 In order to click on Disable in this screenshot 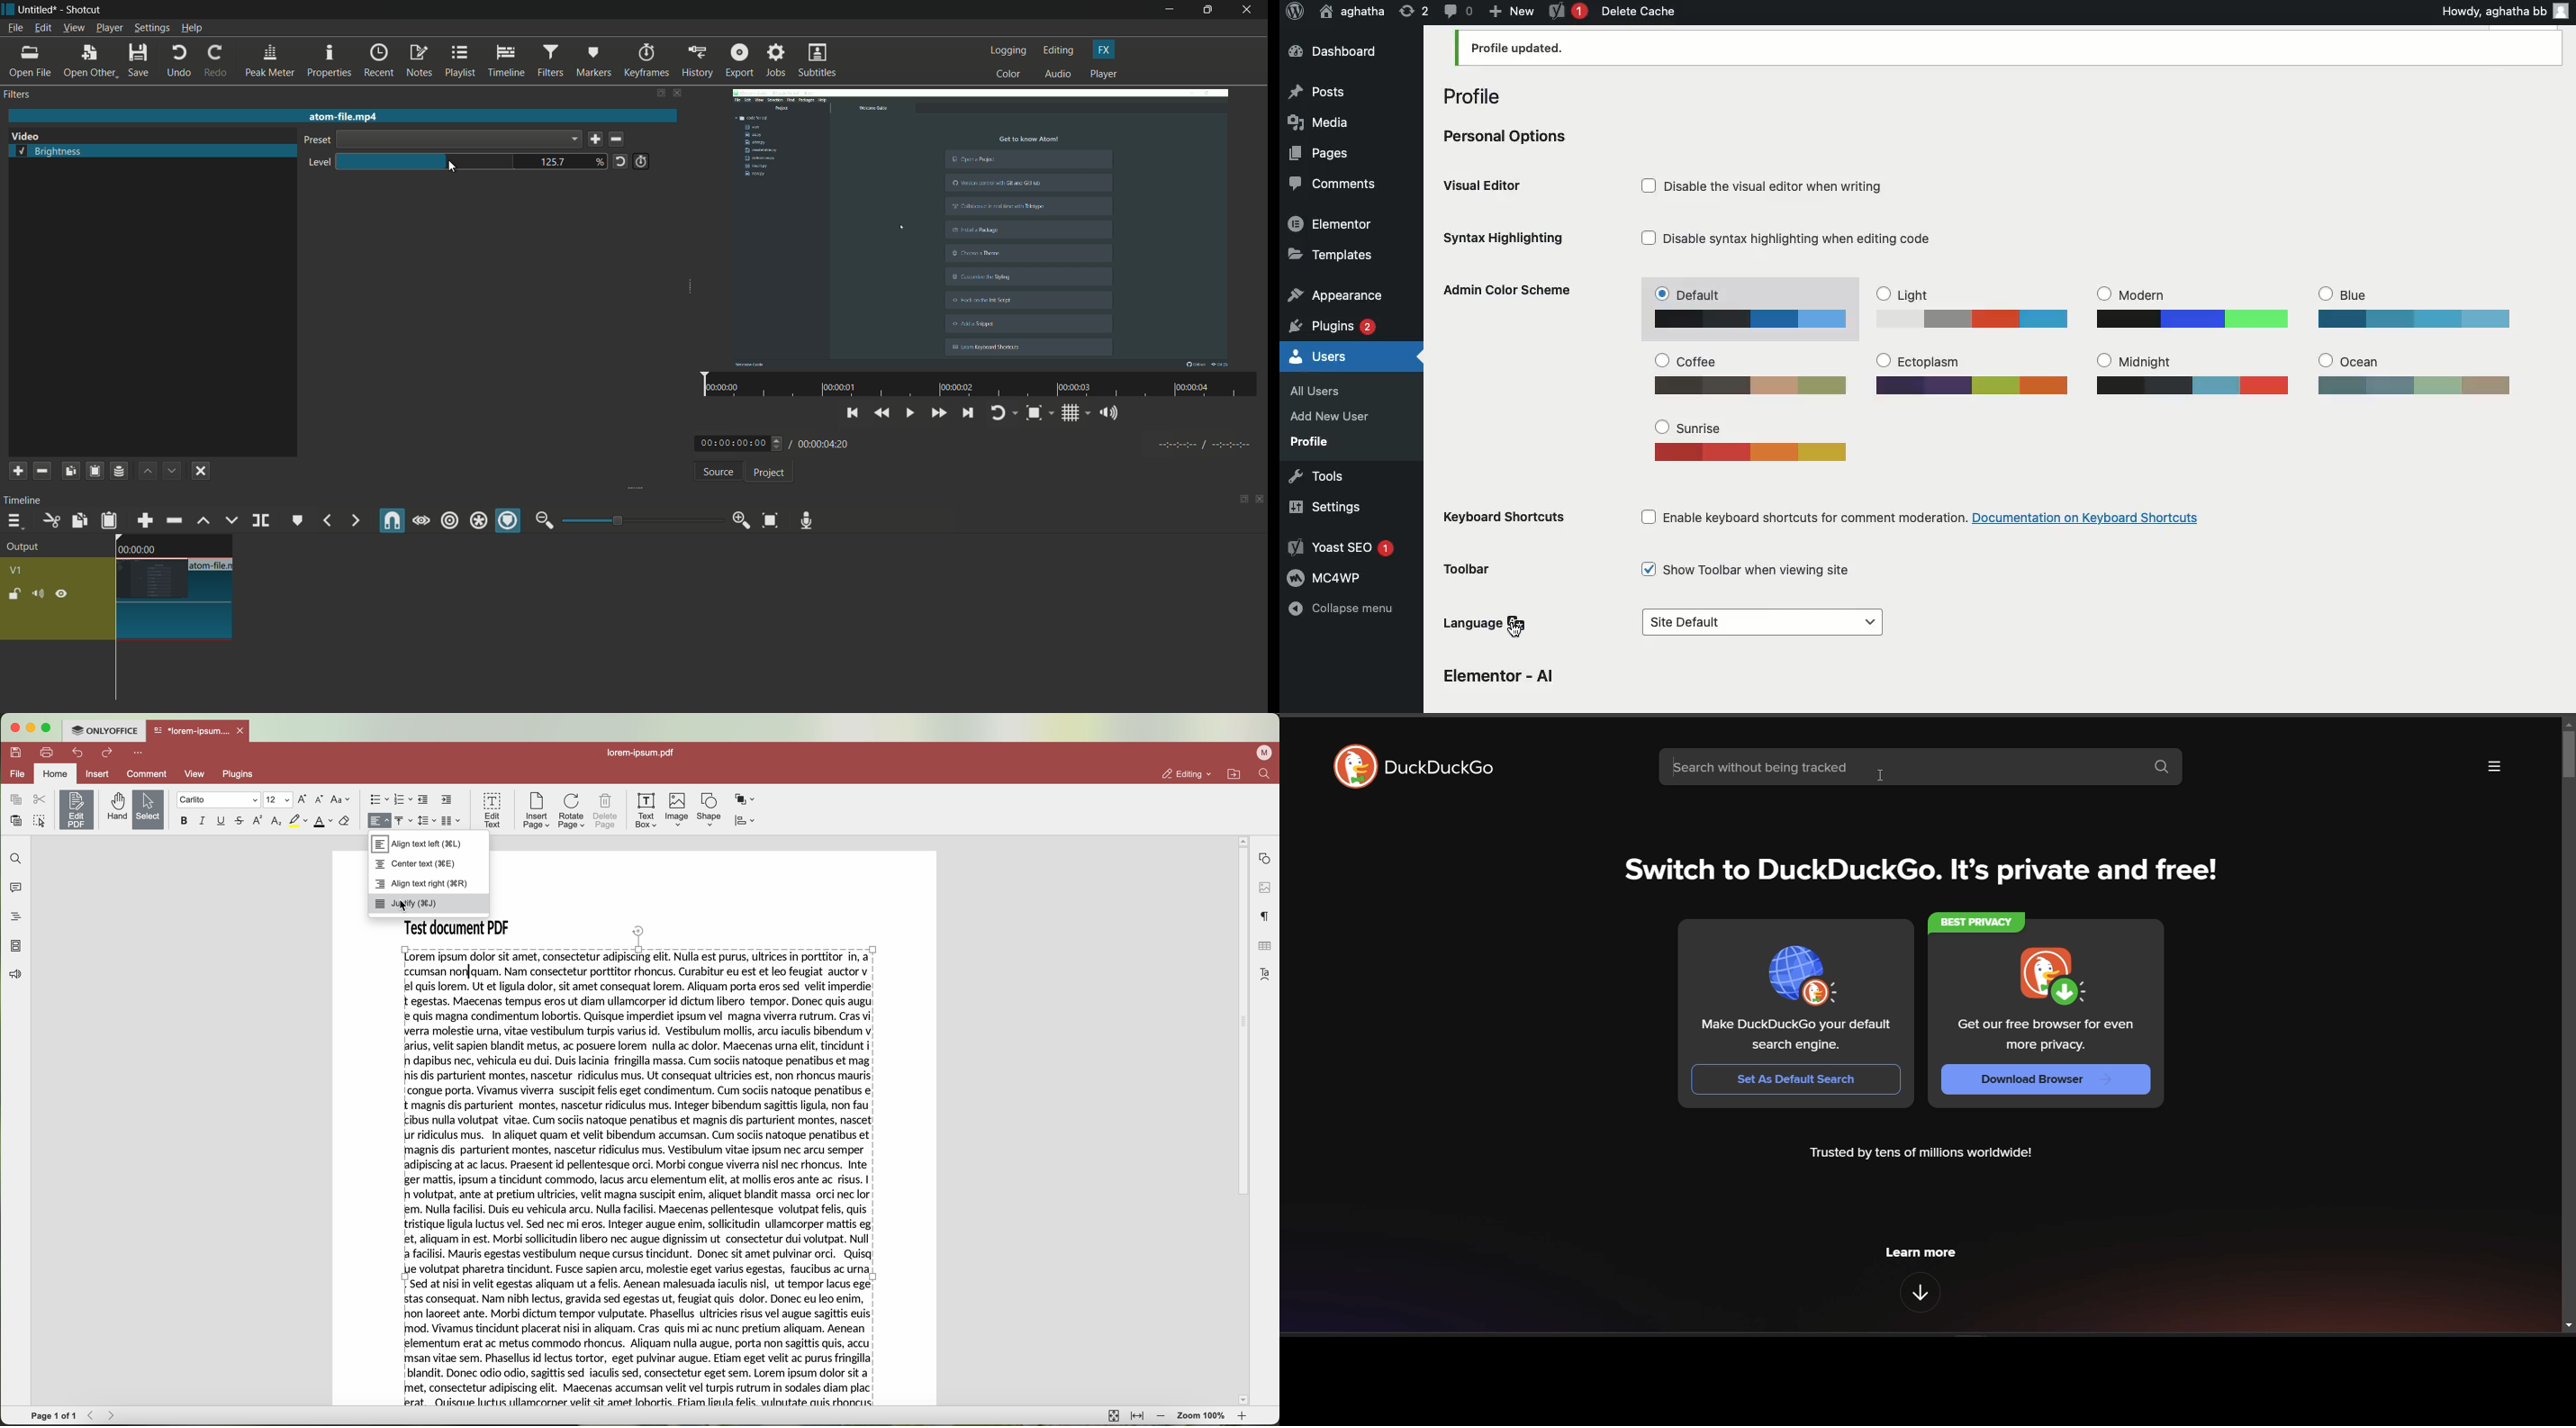, I will do `click(1790, 239)`.